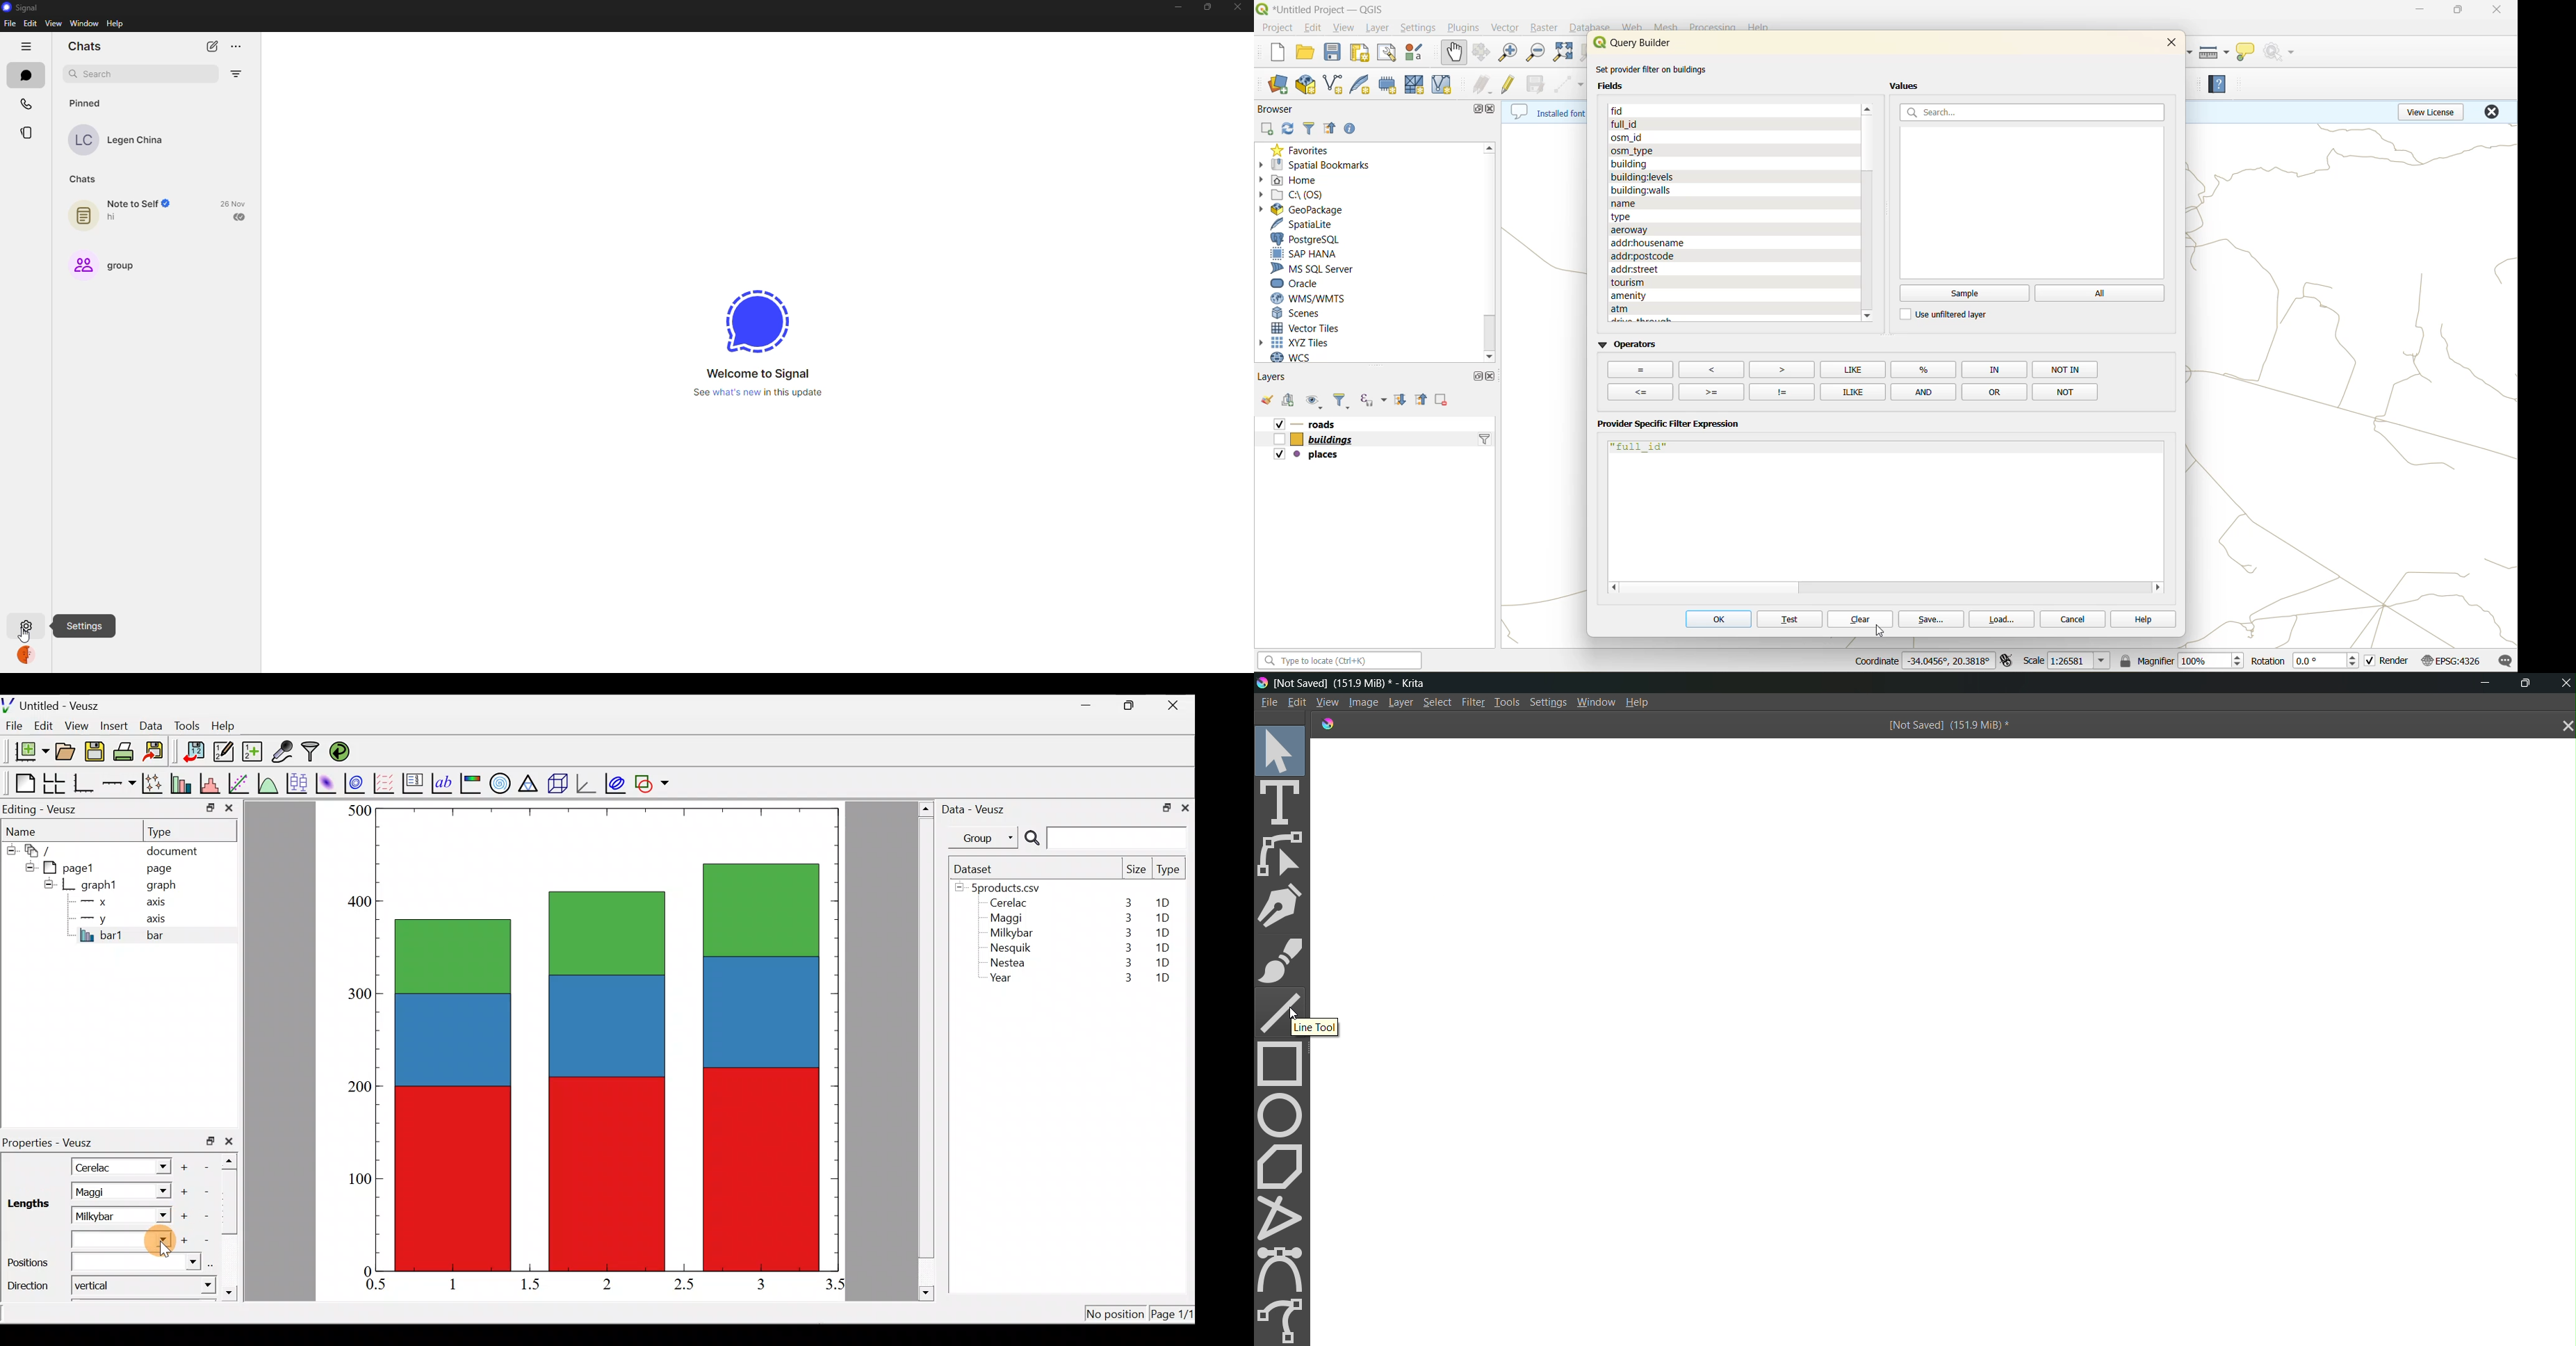 This screenshot has height=1372, width=2576. What do you see at coordinates (172, 849) in the screenshot?
I see `document` at bounding box center [172, 849].